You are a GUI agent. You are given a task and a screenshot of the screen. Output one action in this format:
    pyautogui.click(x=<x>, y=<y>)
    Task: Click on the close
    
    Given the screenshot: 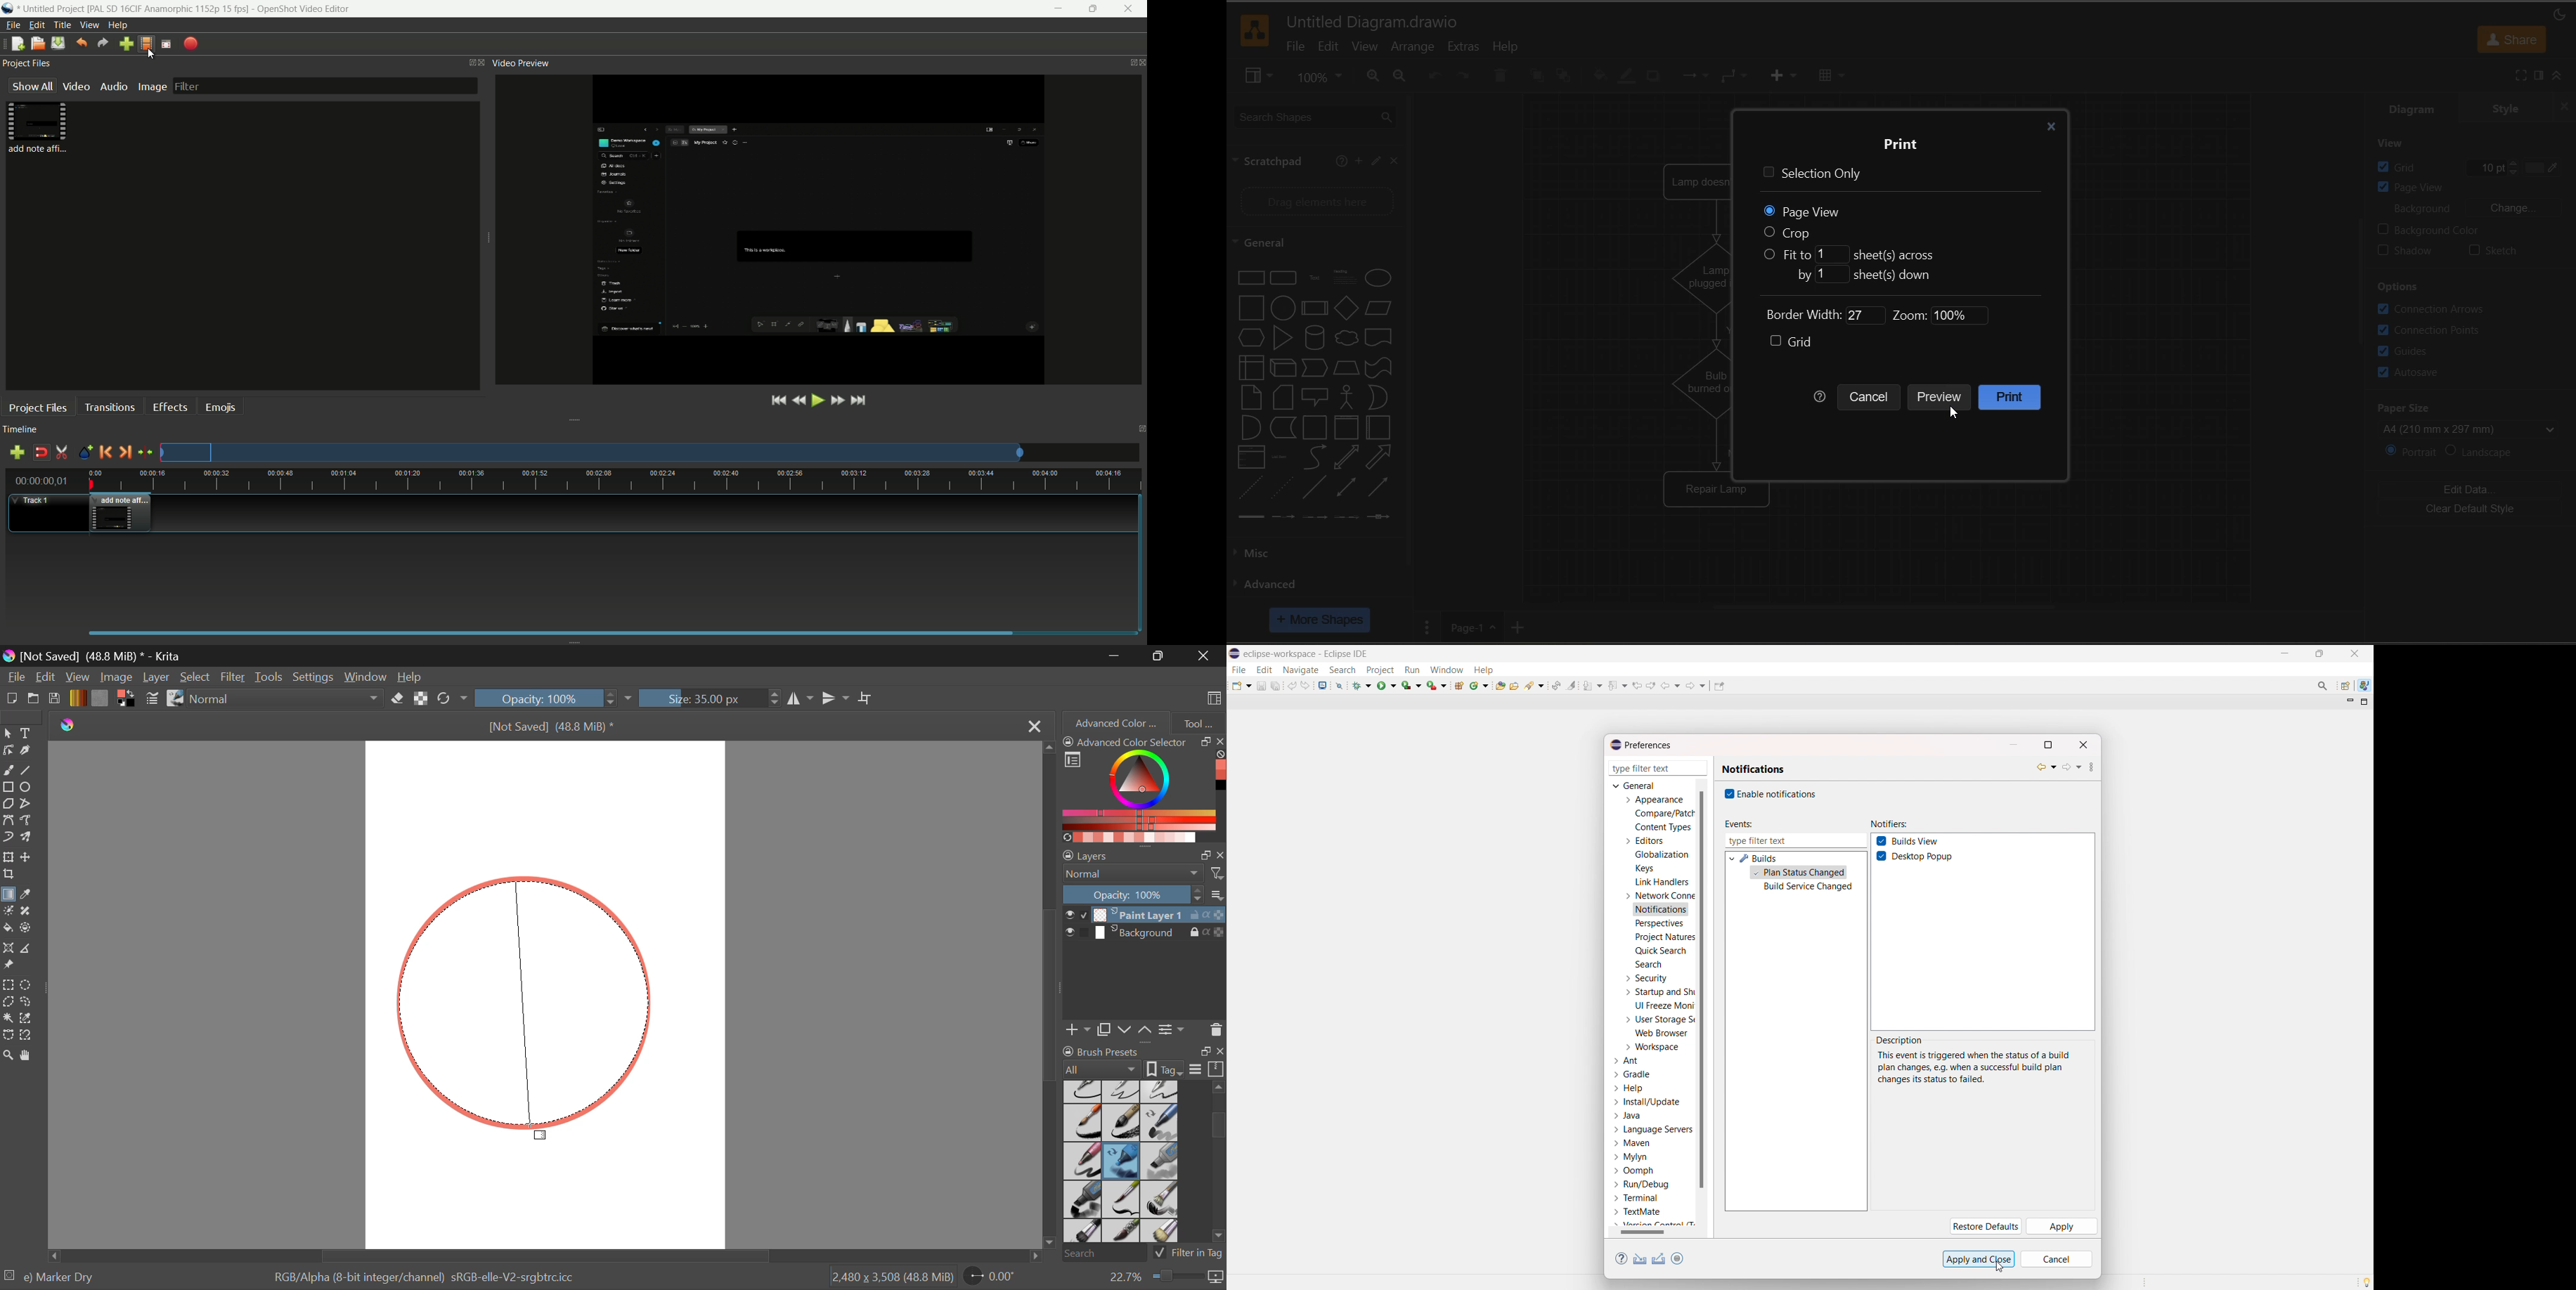 What is the action you would take?
    pyautogui.click(x=2050, y=128)
    